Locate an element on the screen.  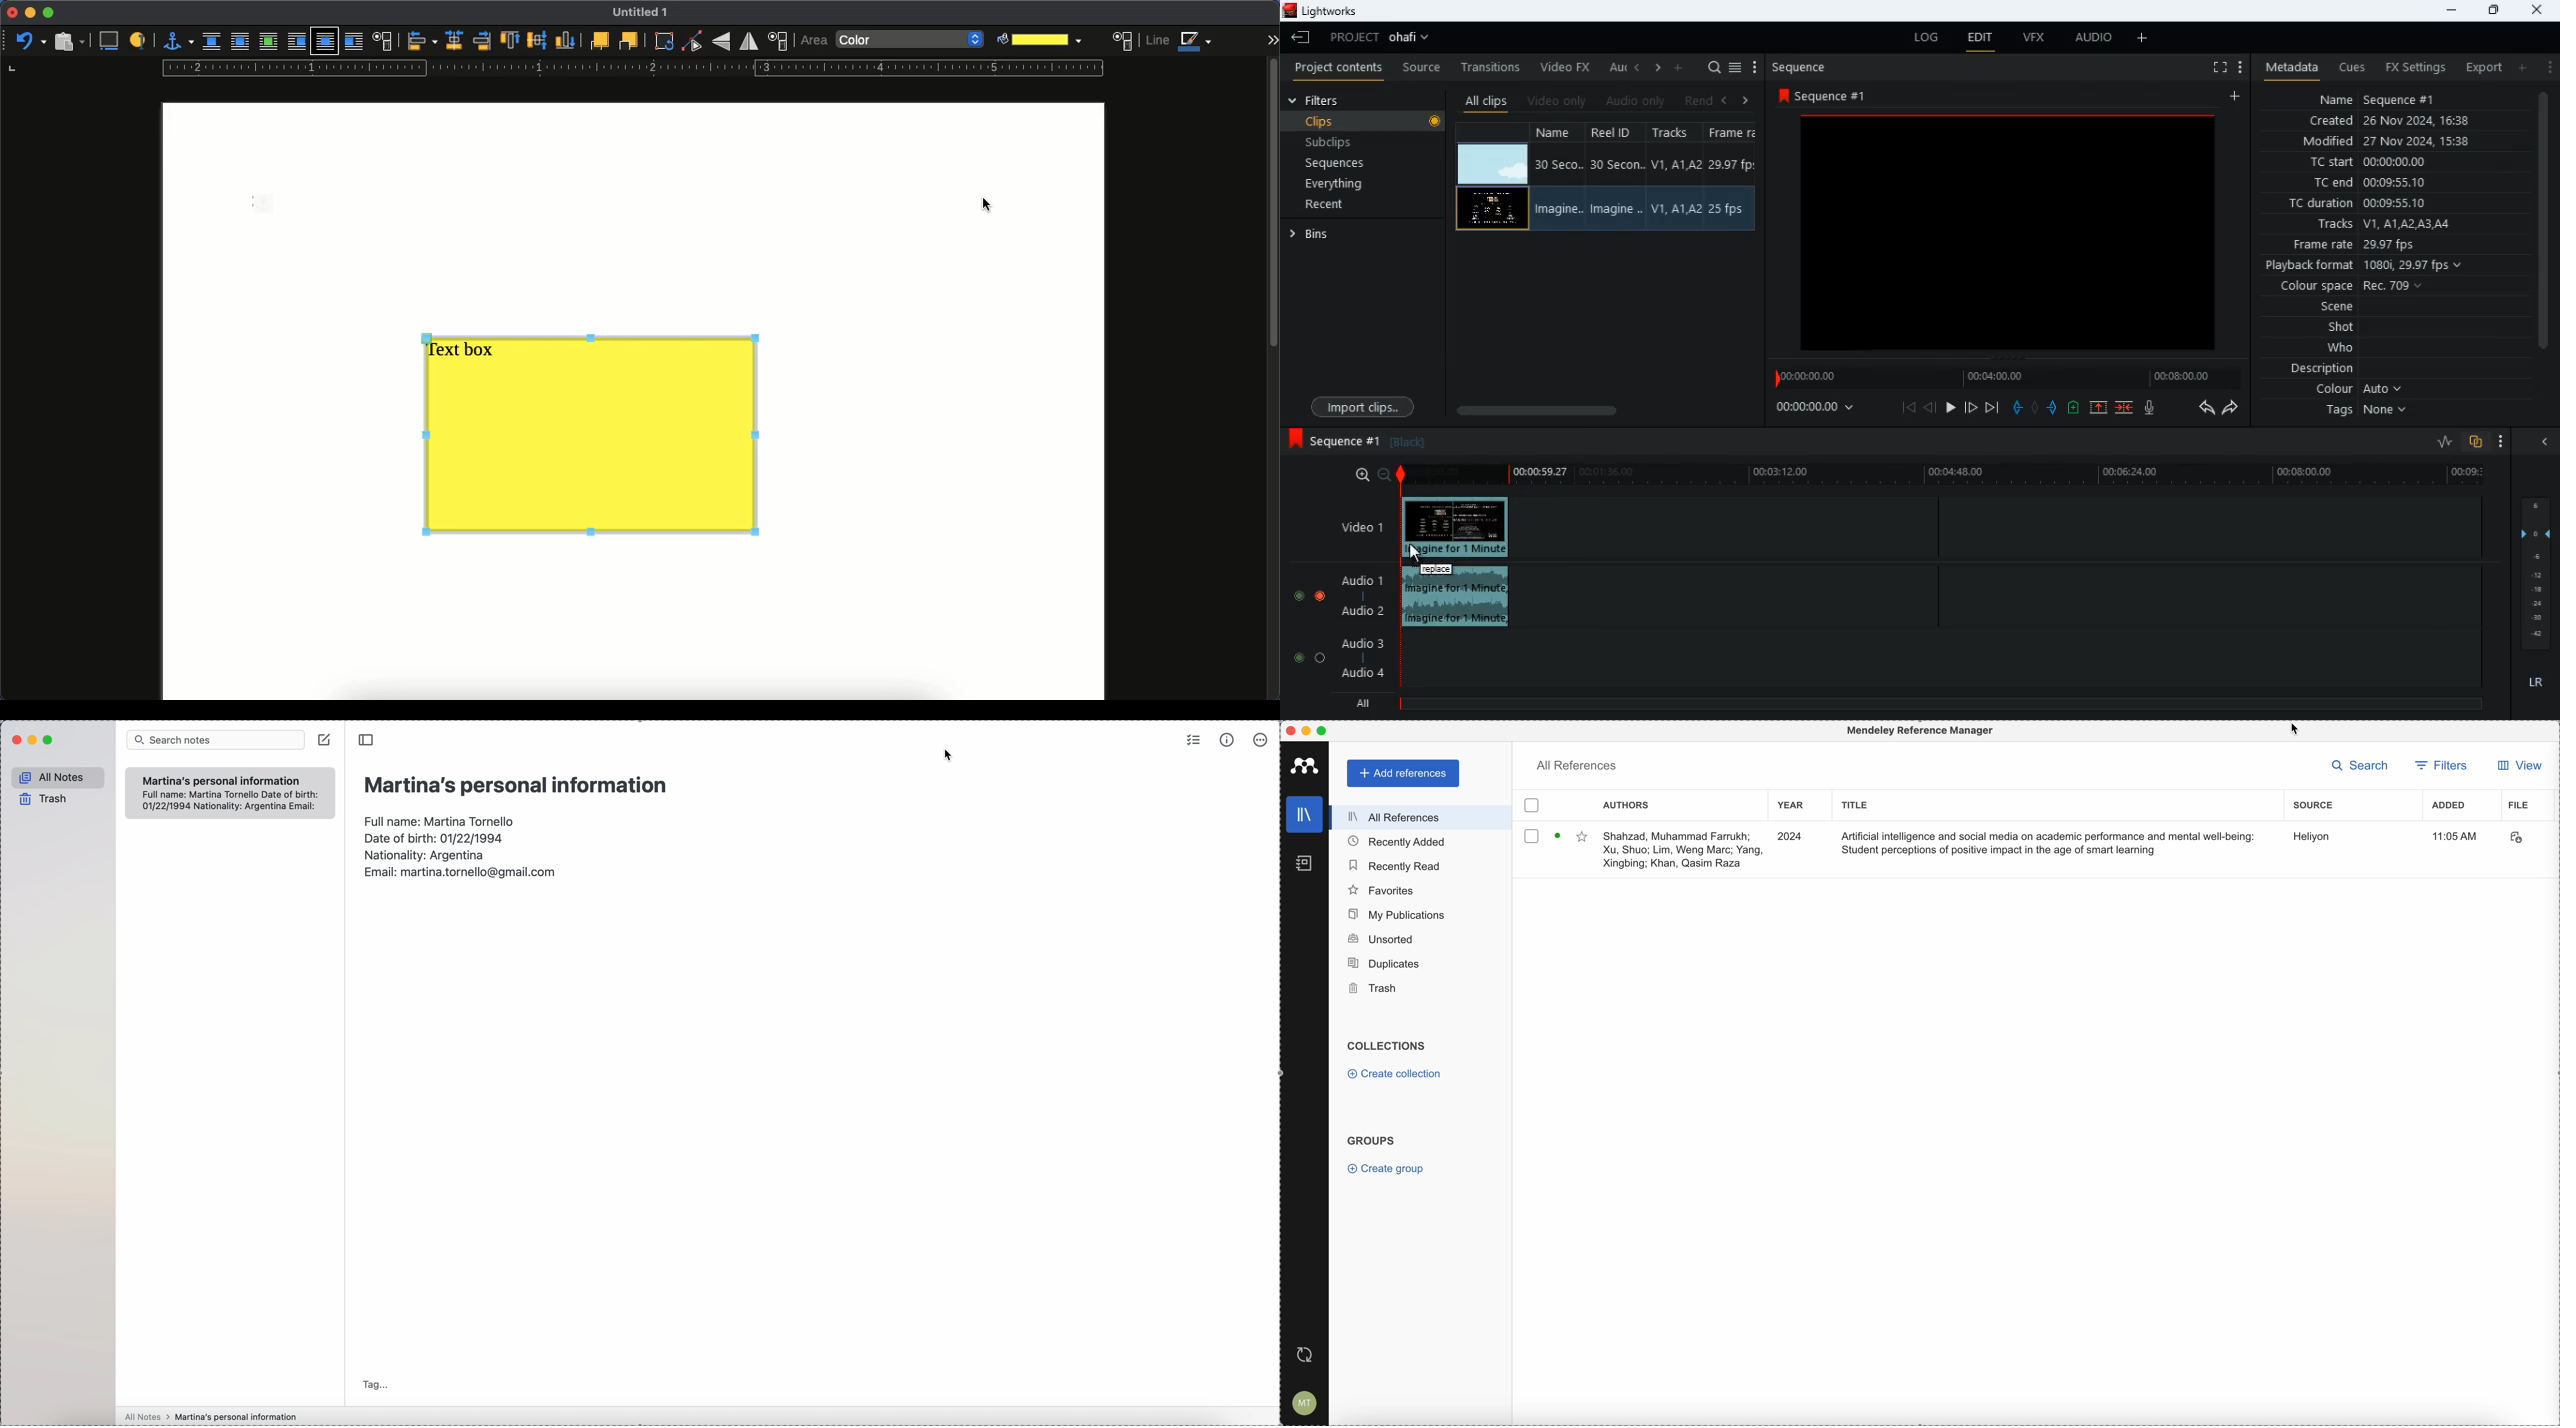
toggle sidebar is located at coordinates (365, 740).